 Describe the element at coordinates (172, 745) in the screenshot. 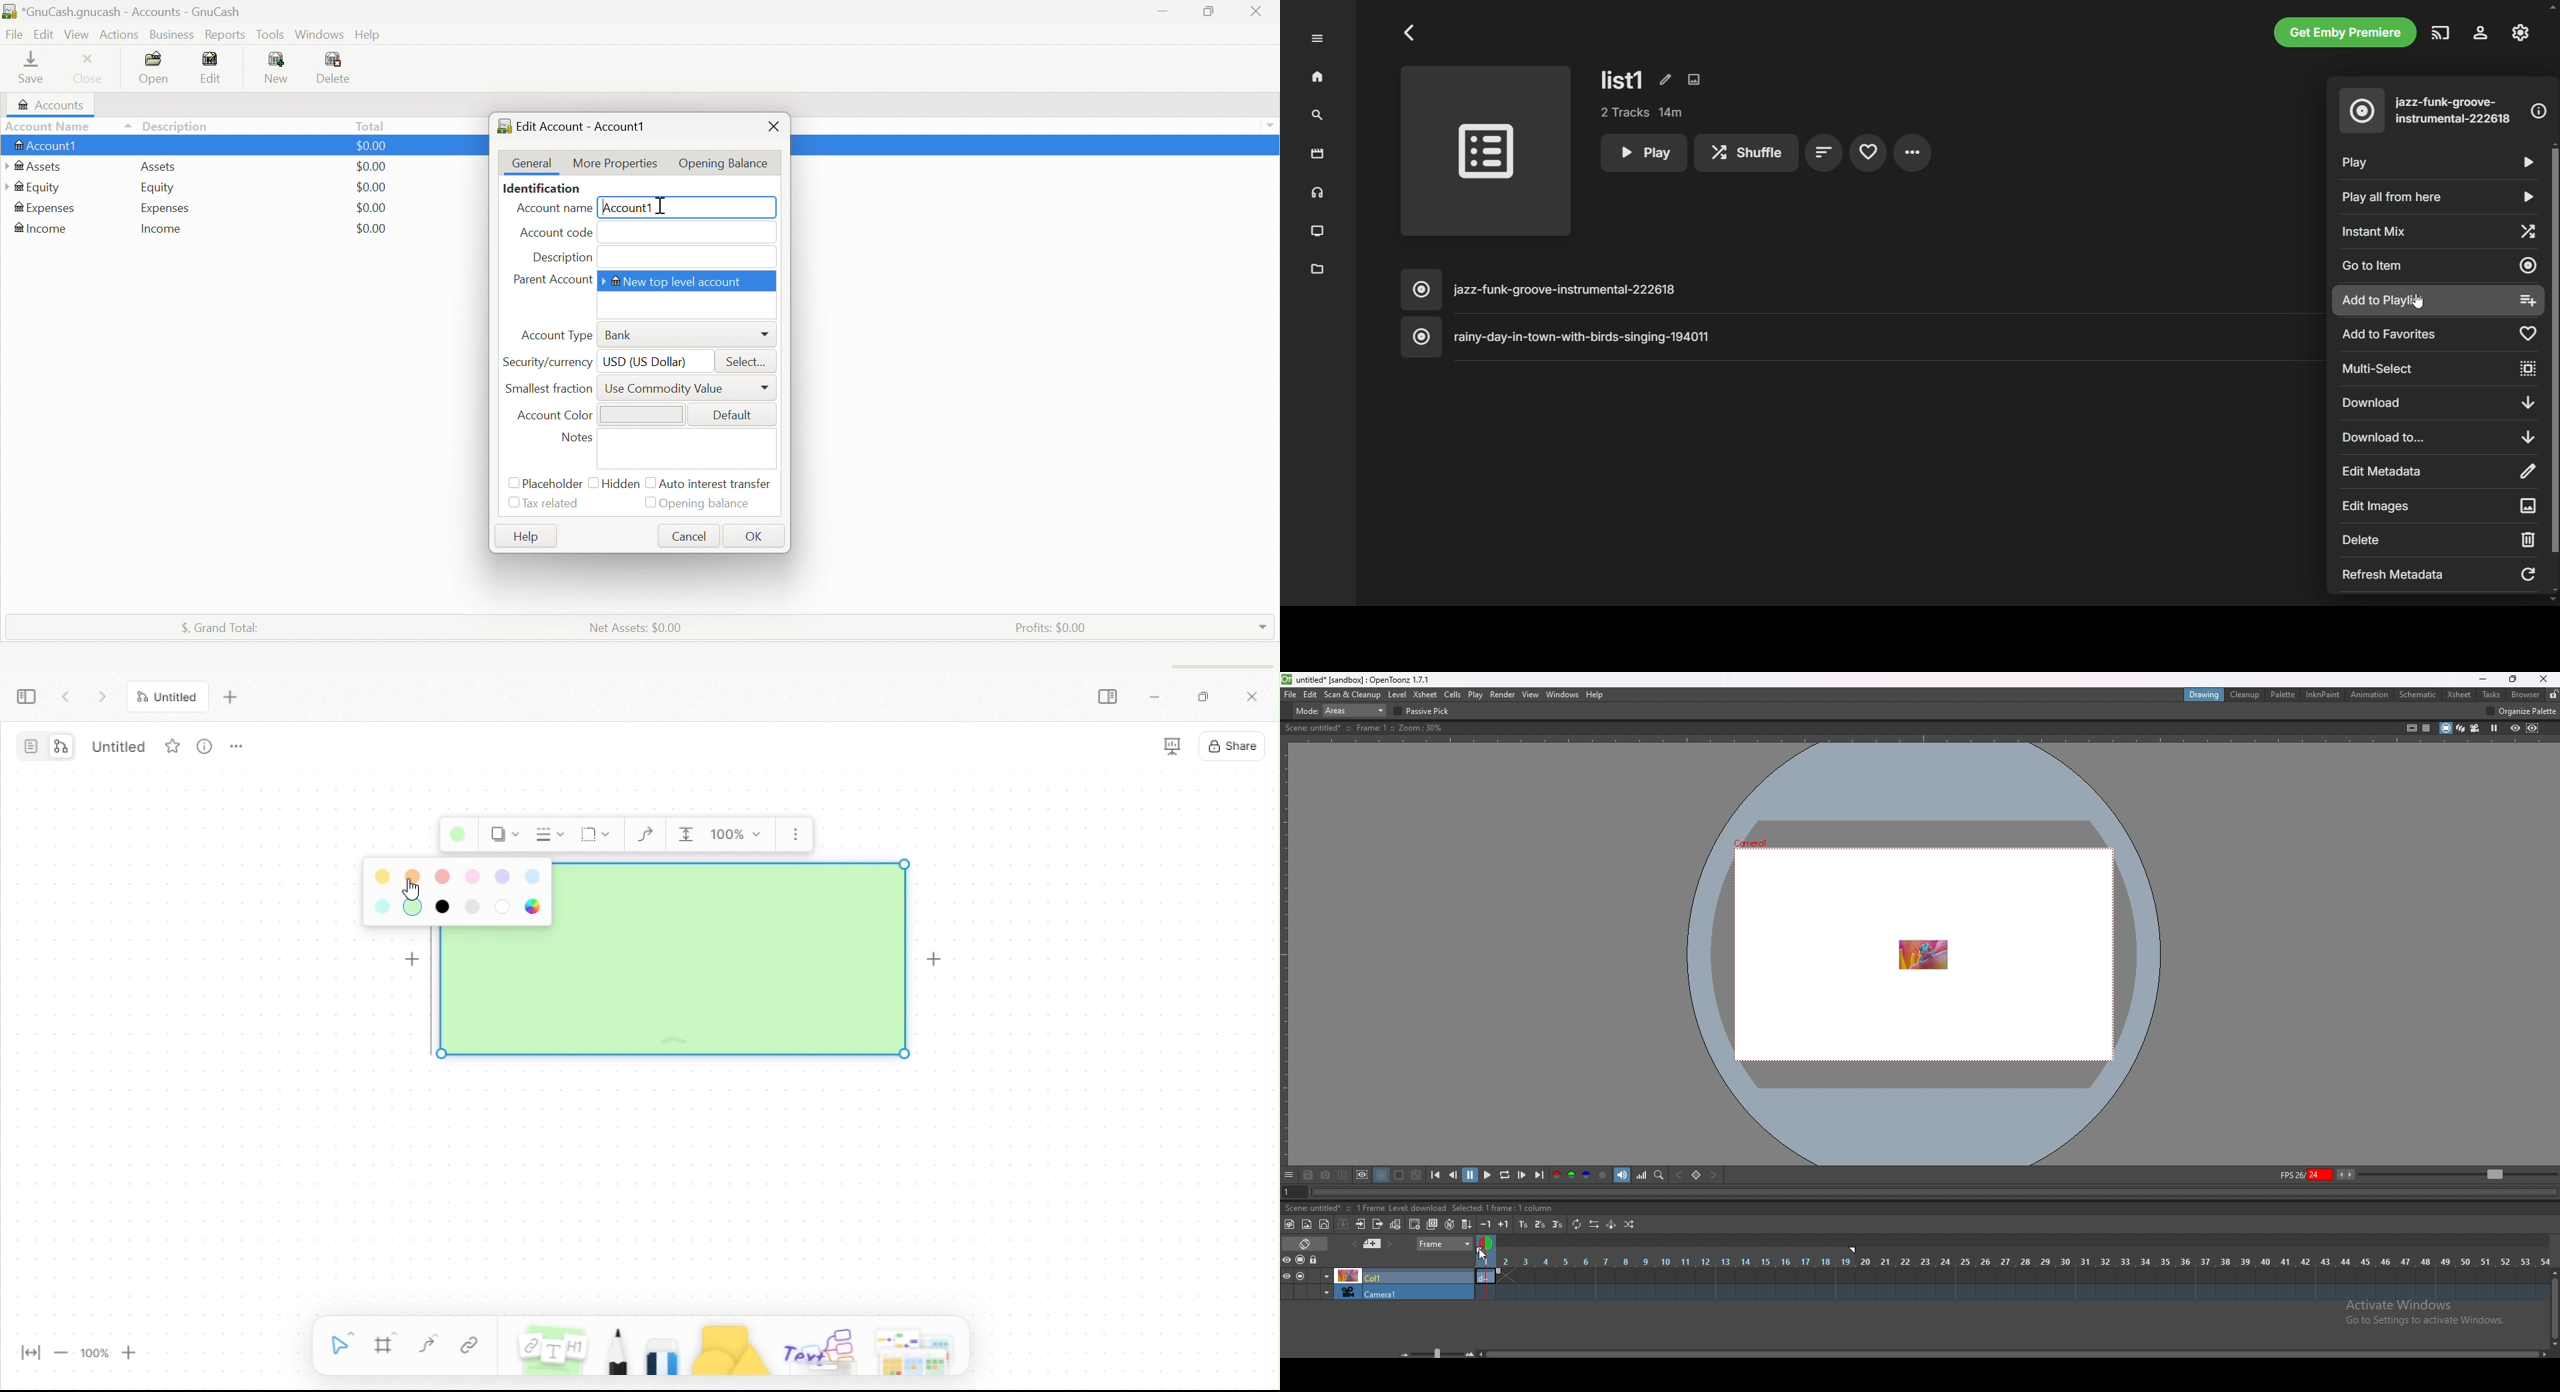

I see `favourite` at that location.